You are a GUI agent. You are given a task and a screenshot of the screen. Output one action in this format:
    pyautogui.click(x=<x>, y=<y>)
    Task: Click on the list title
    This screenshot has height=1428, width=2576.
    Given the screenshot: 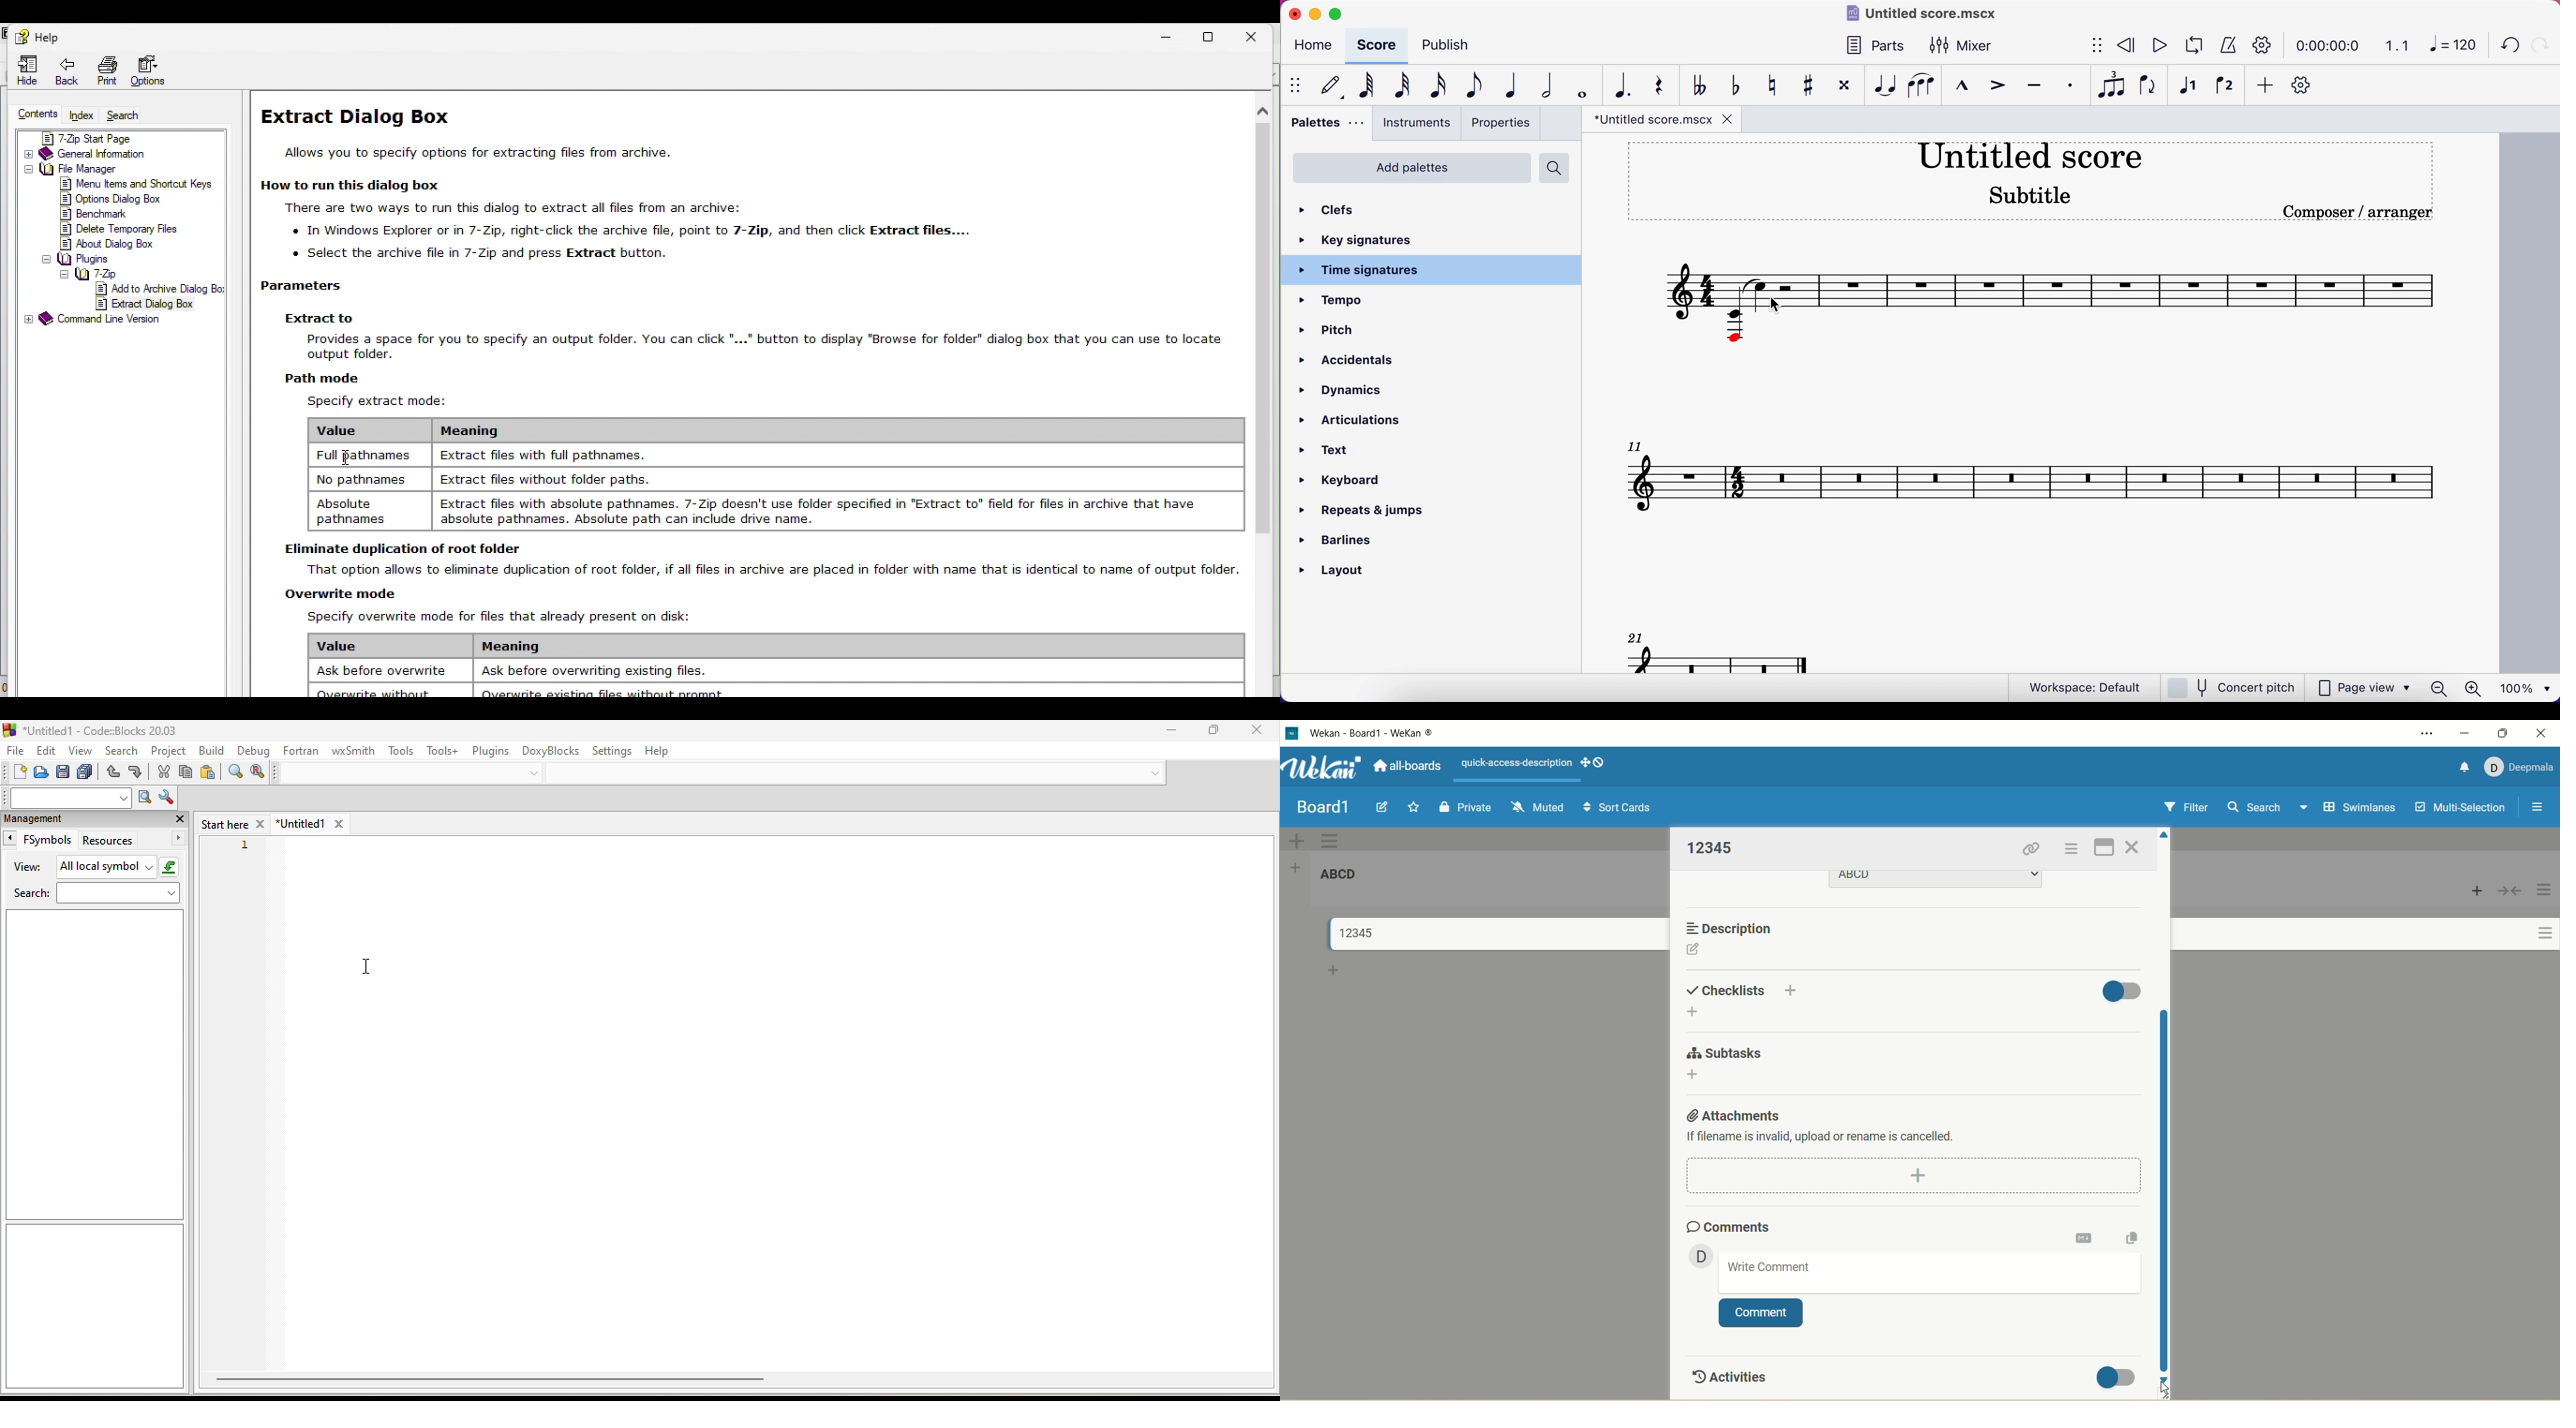 What is the action you would take?
    pyautogui.click(x=1345, y=878)
    